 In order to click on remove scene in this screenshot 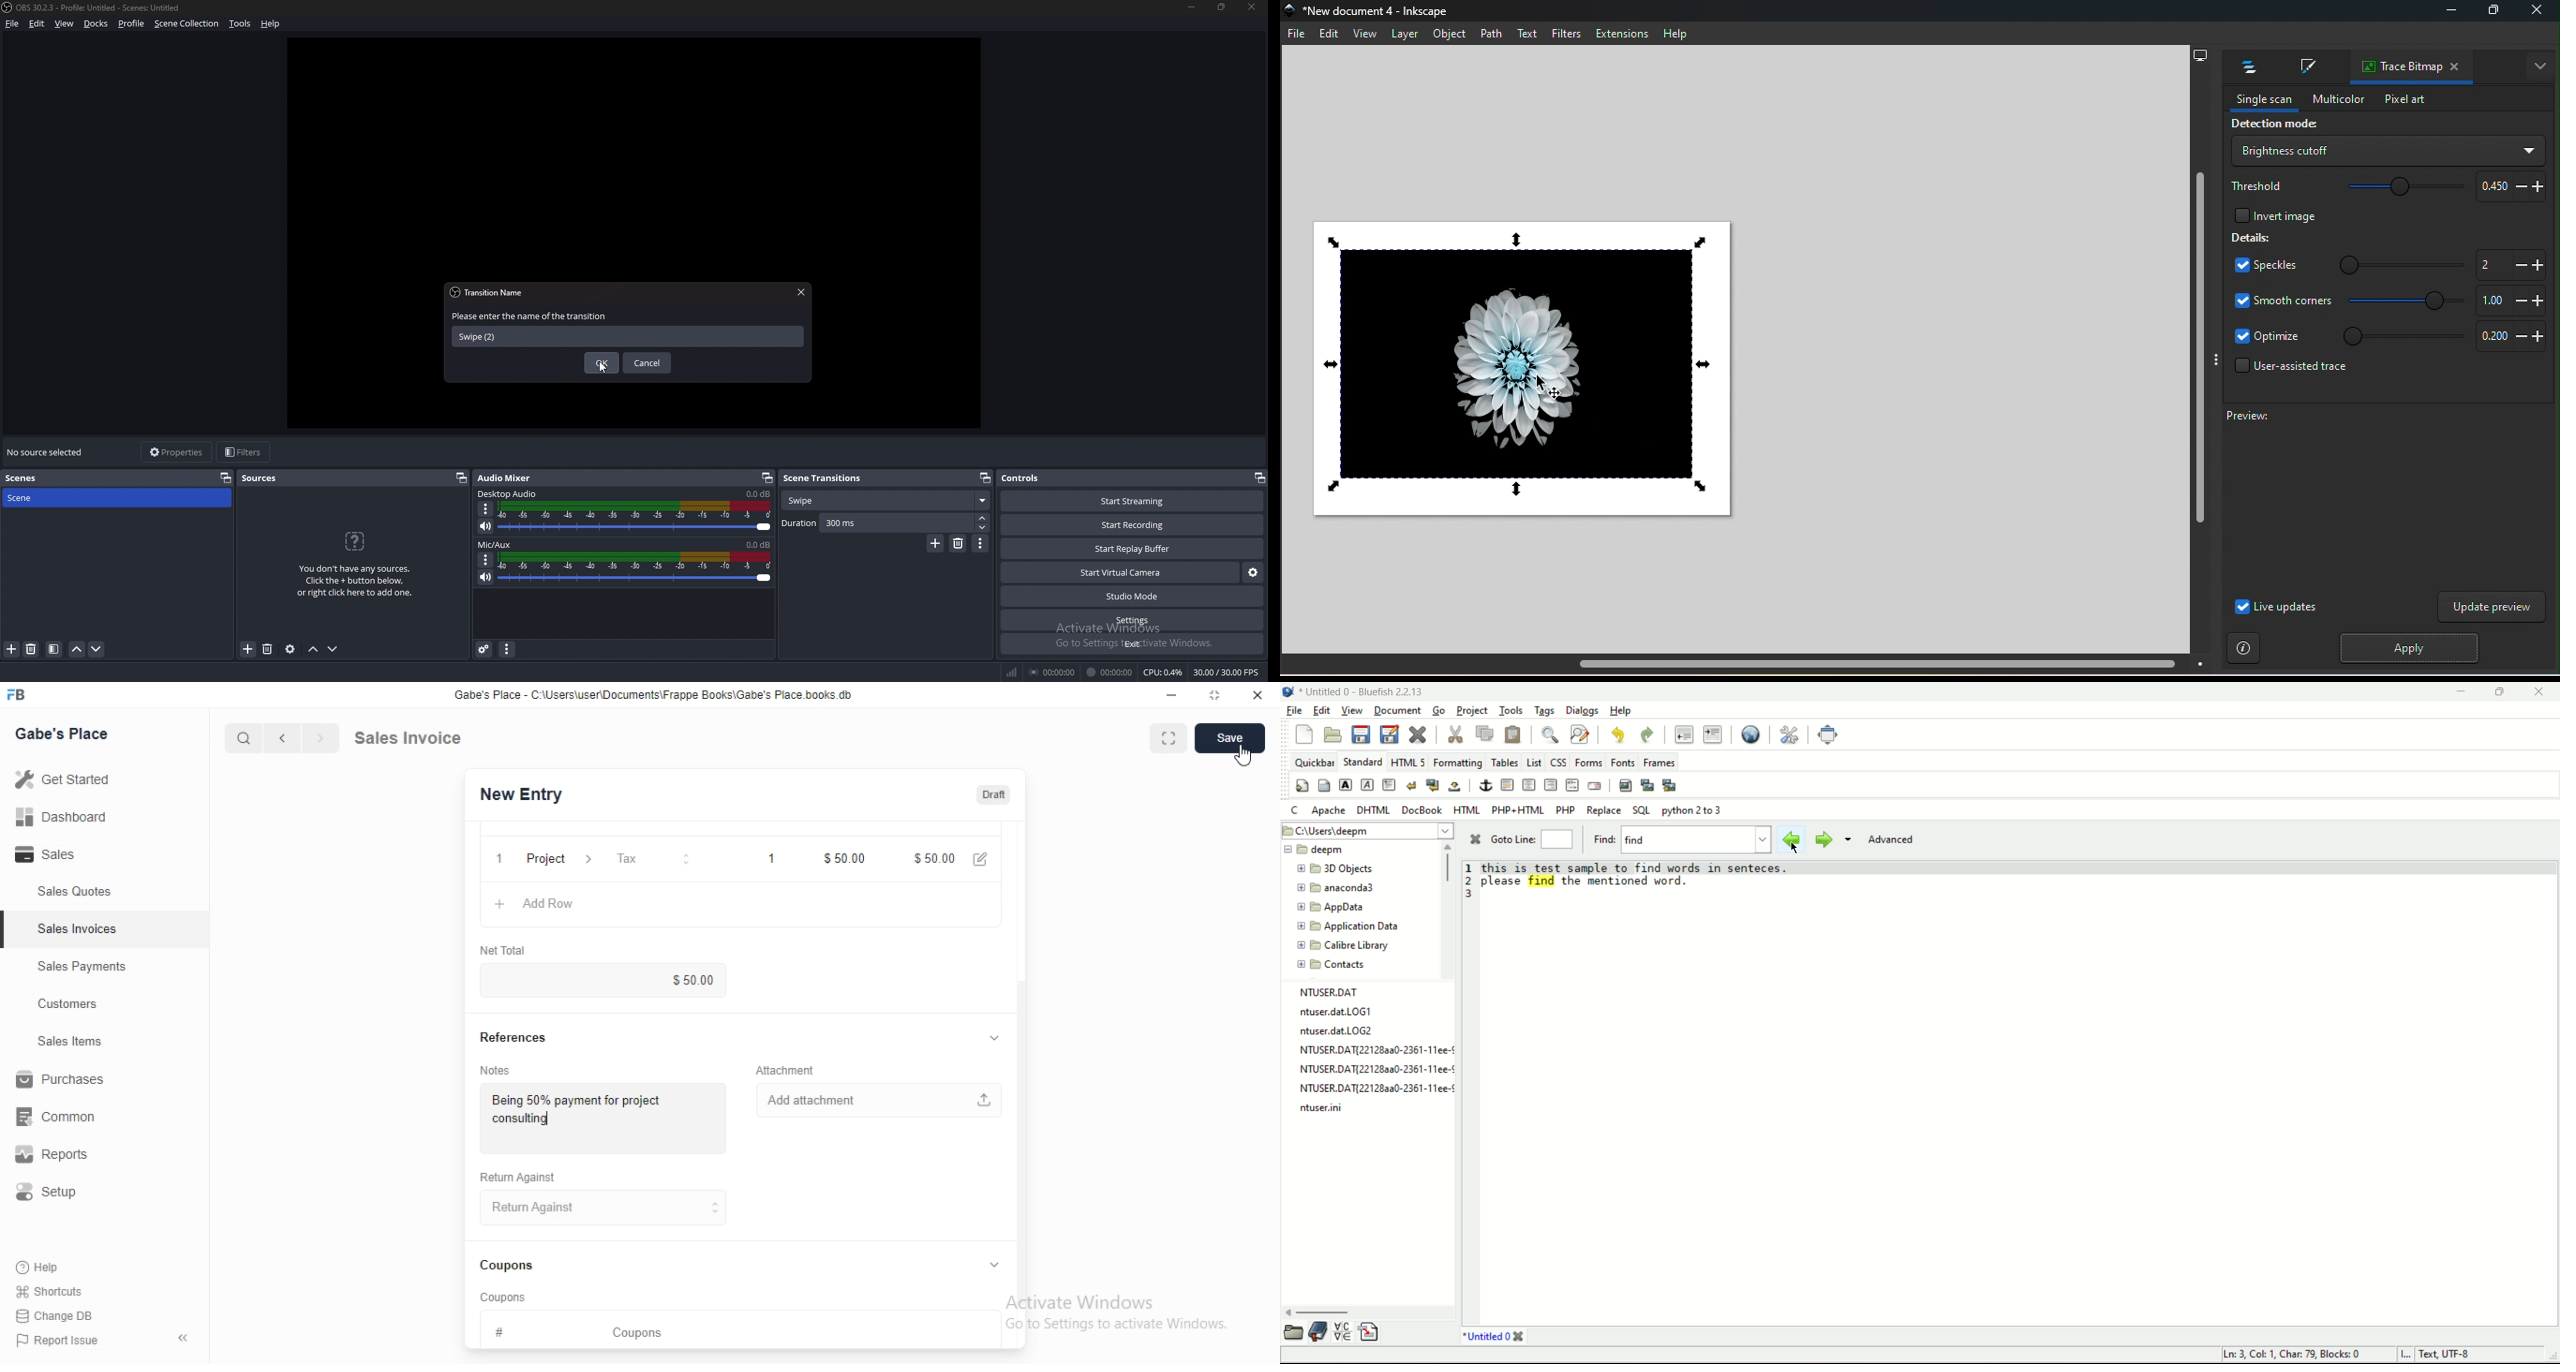, I will do `click(33, 648)`.